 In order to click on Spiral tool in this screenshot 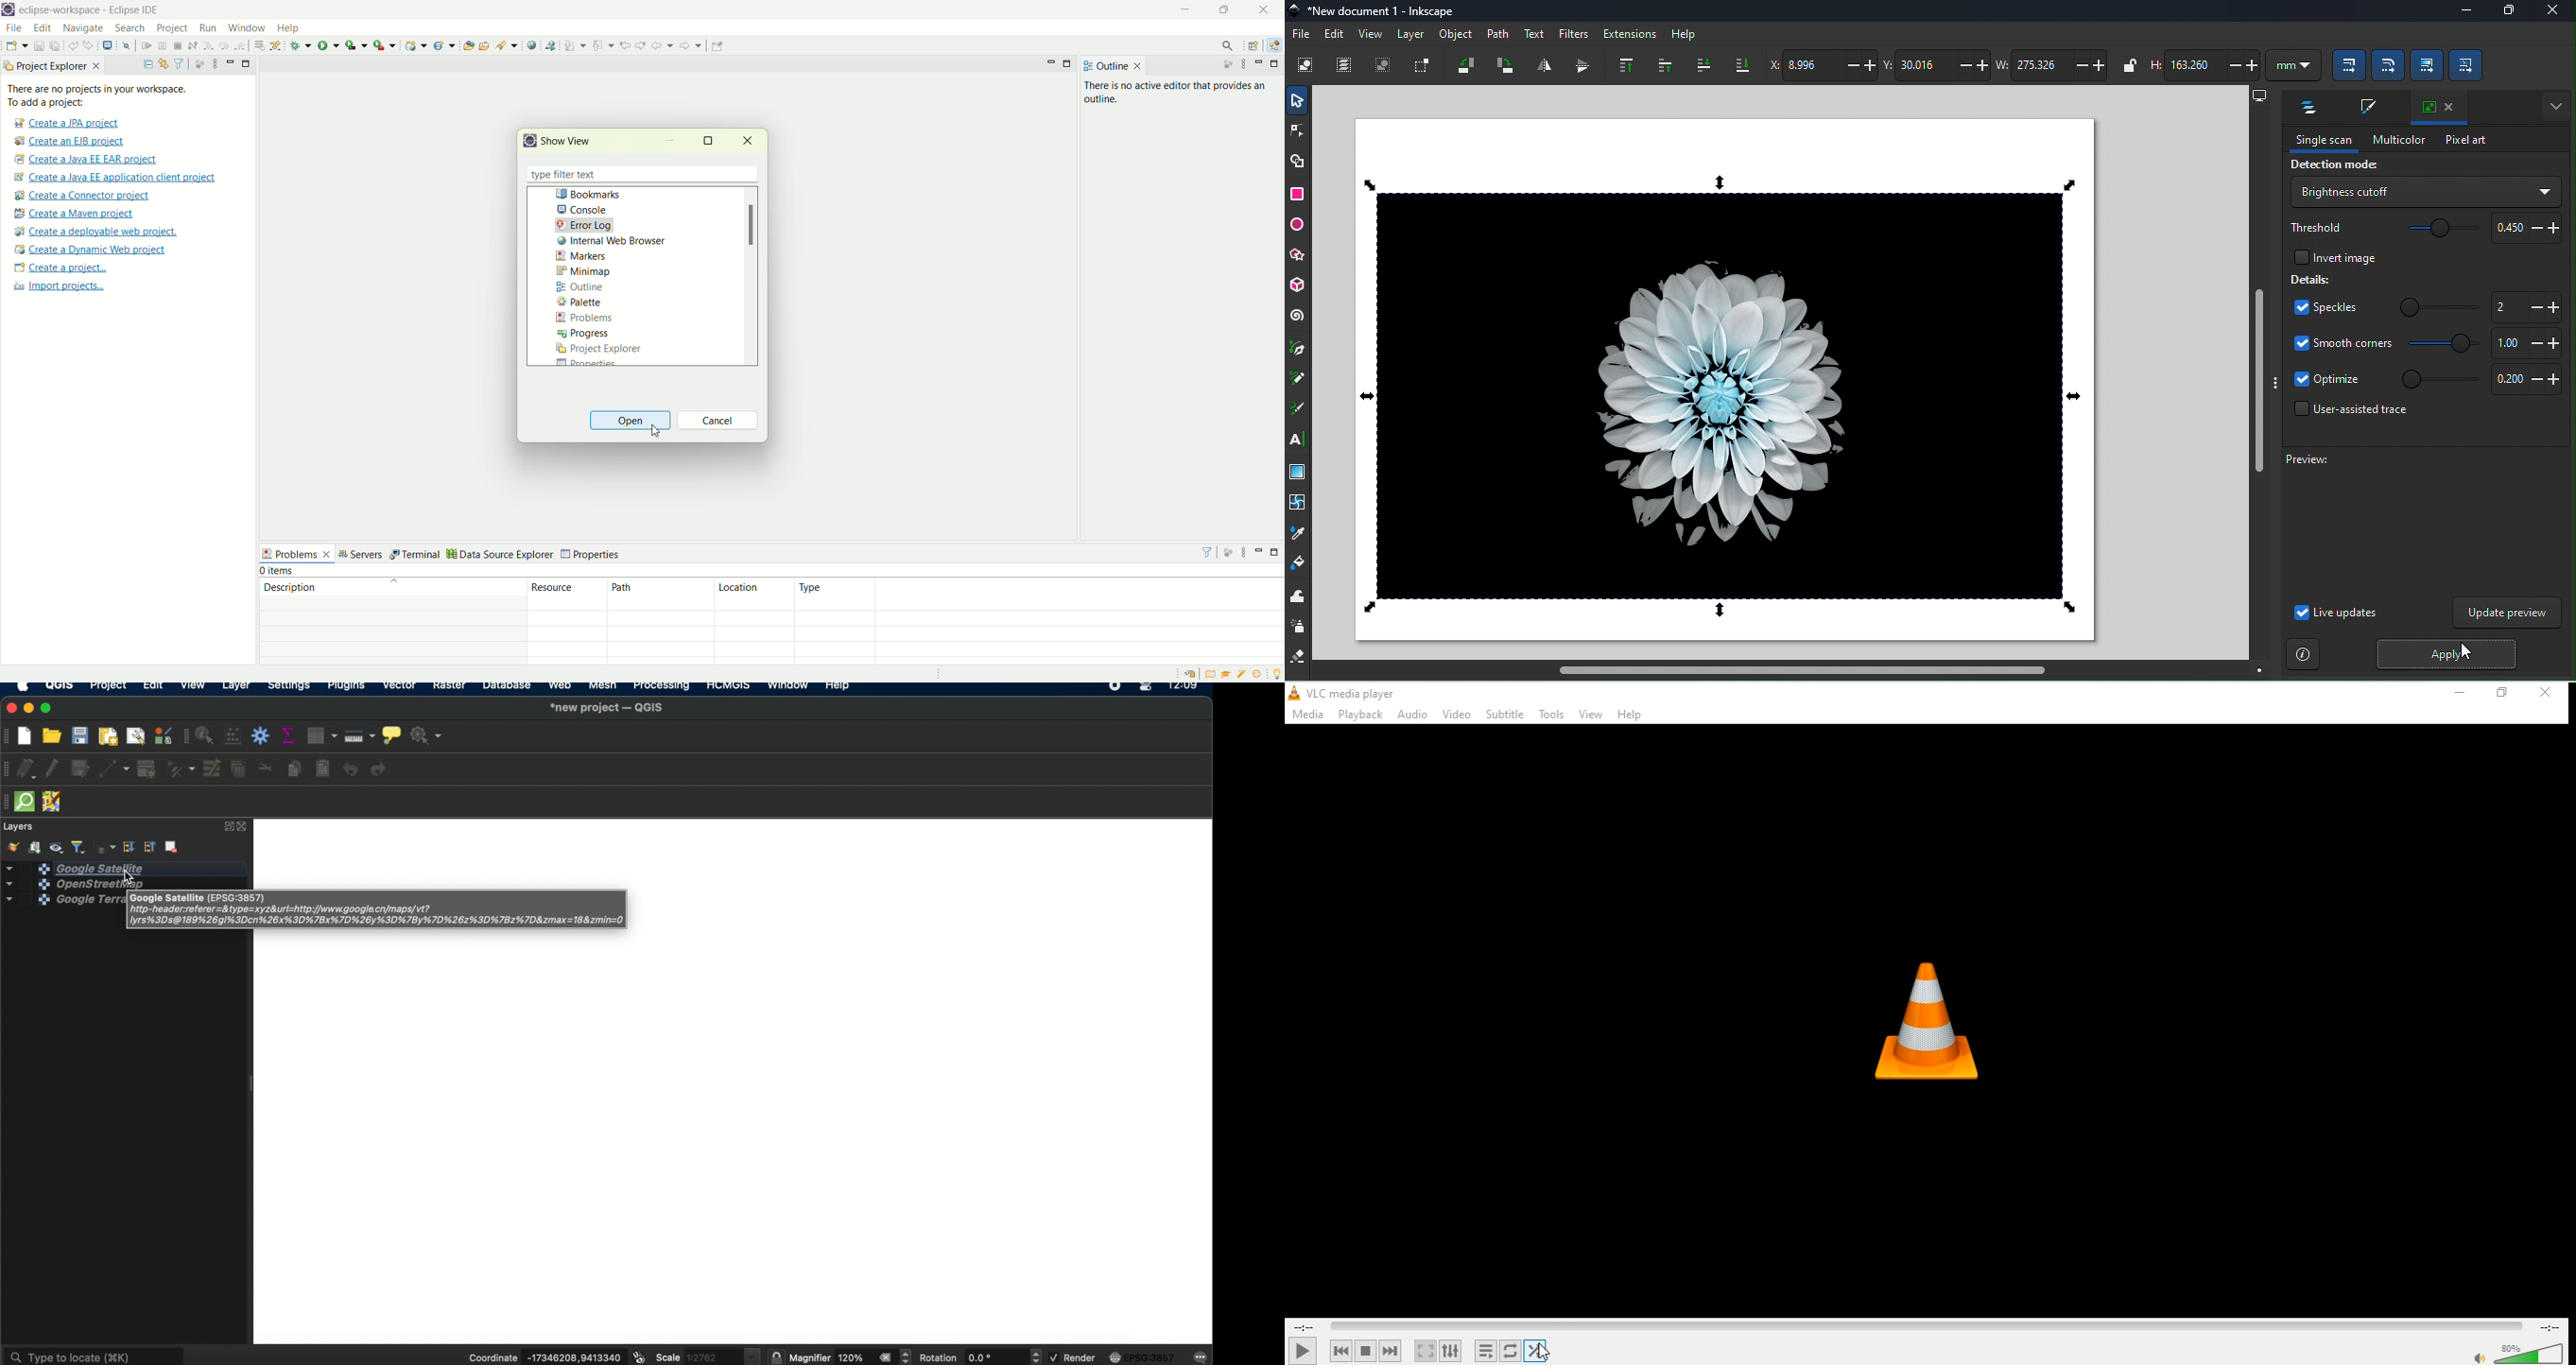, I will do `click(1297, 318)`.